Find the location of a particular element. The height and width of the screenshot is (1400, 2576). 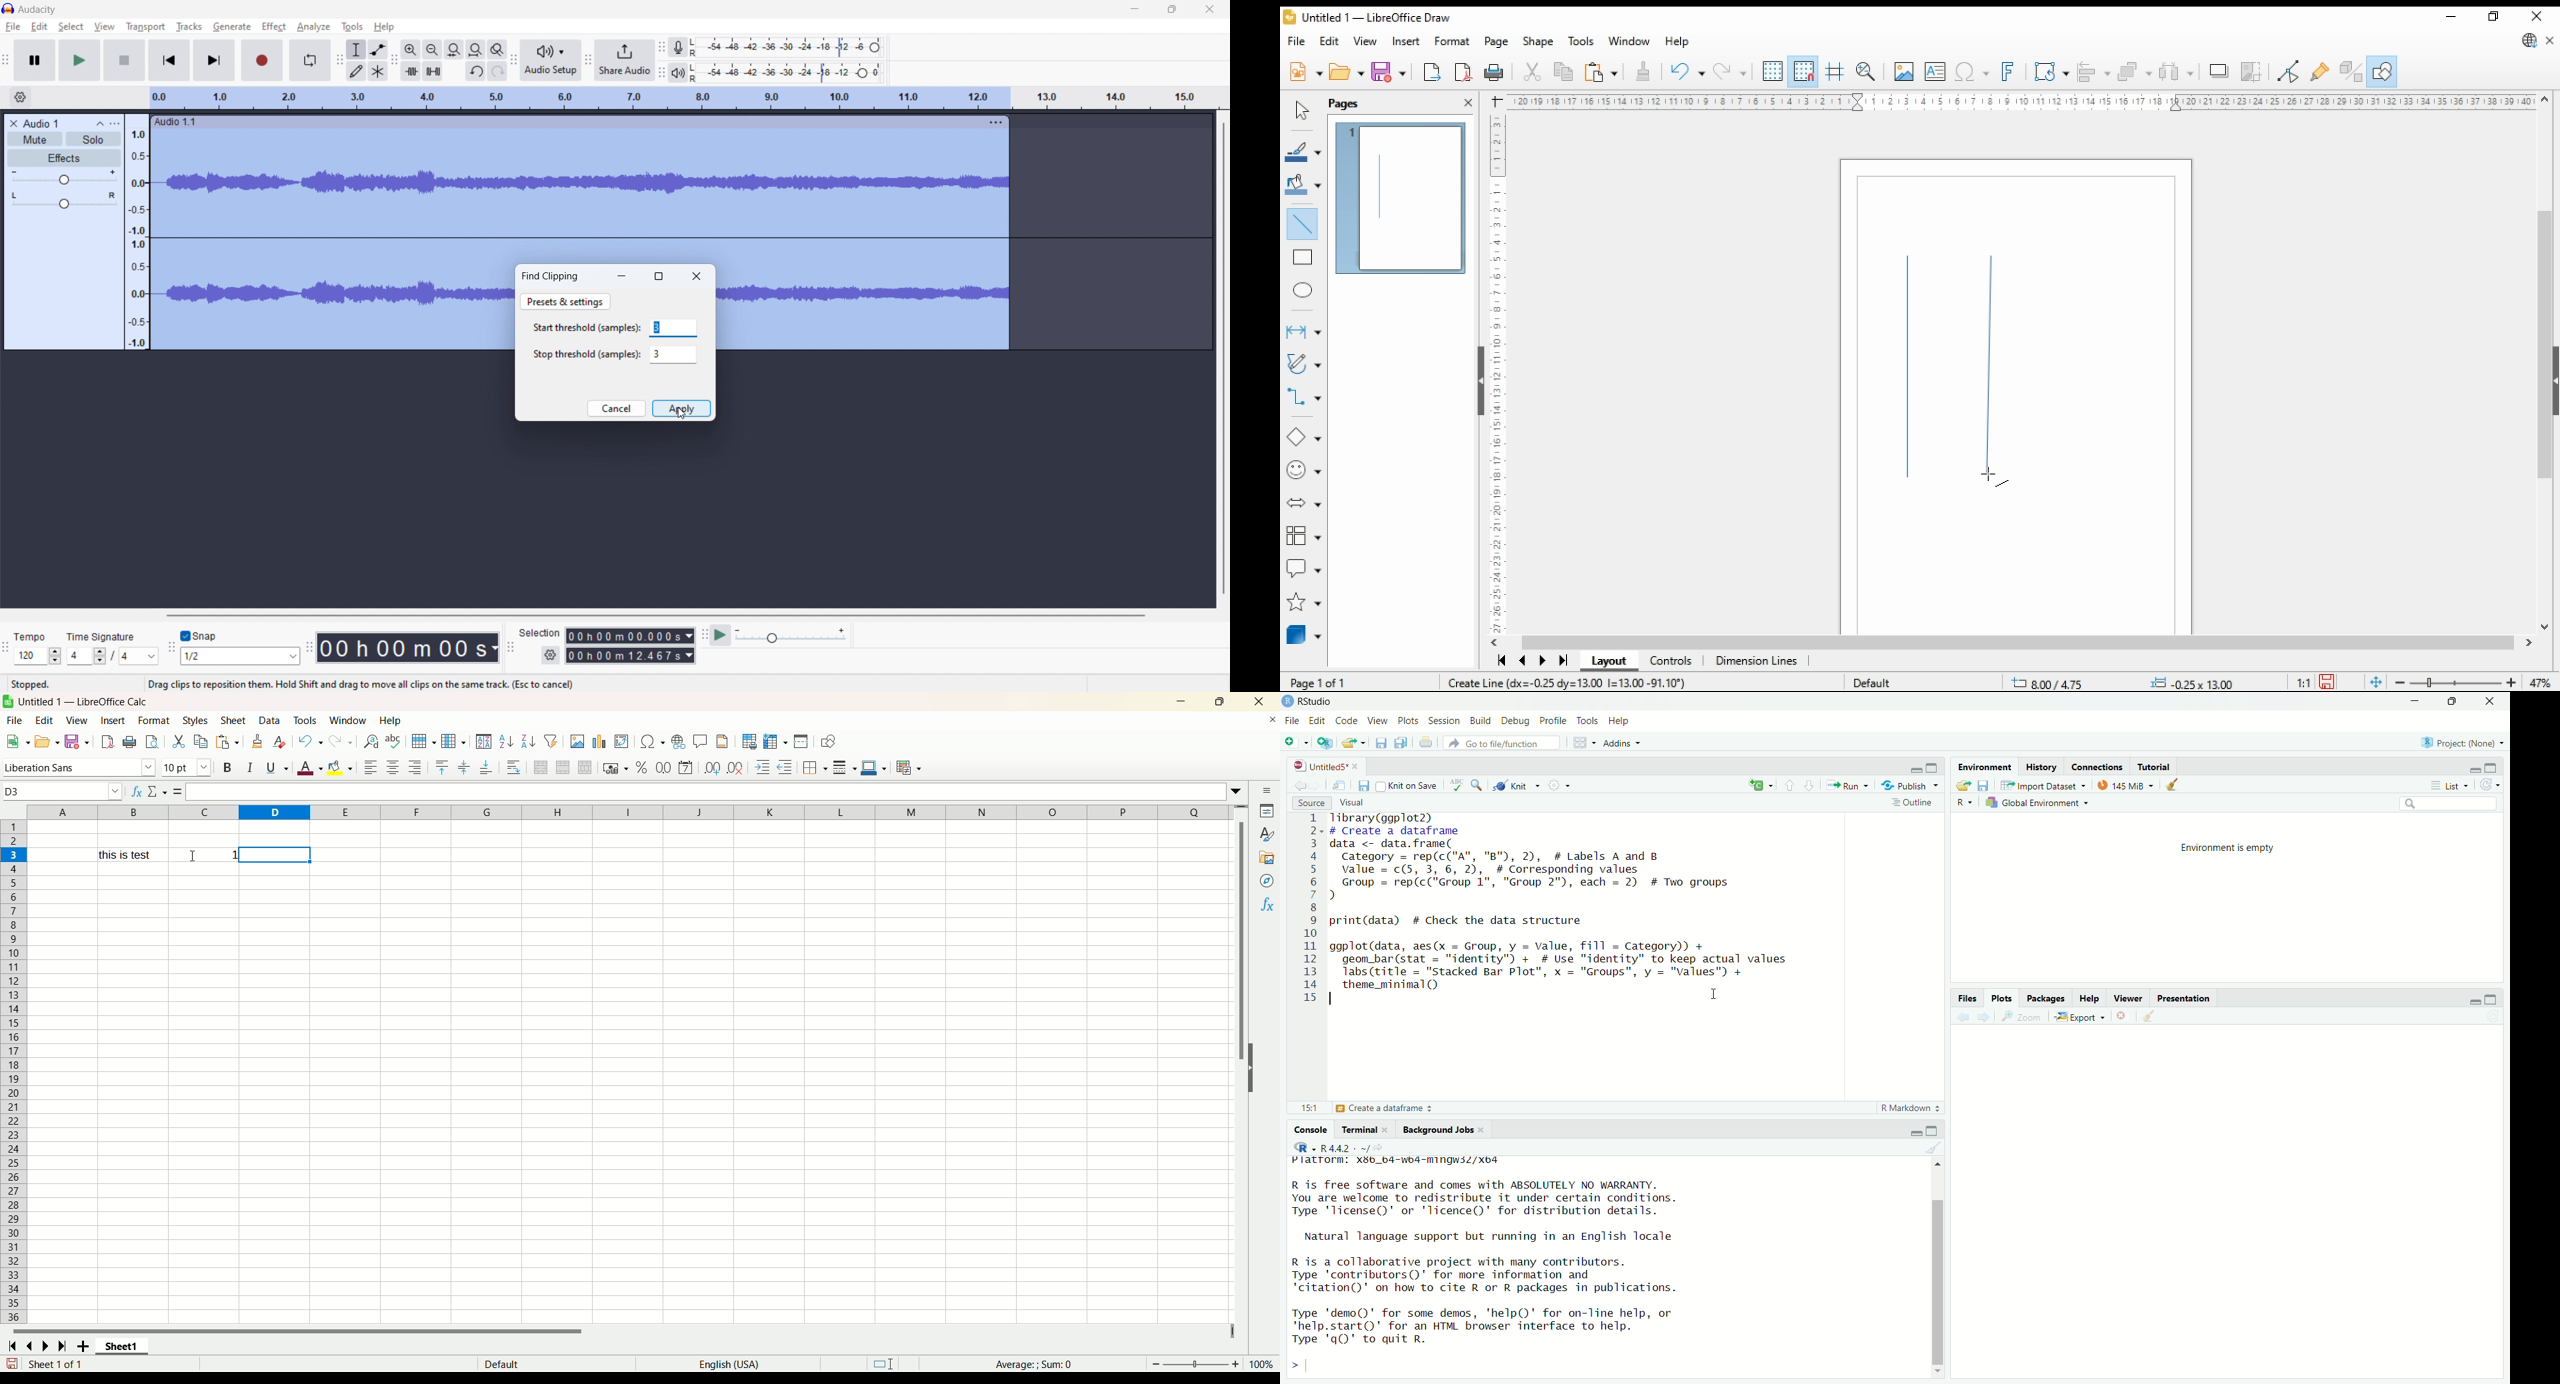

Save current document (Ctrl + S) is located at coordinates (1383, 743).